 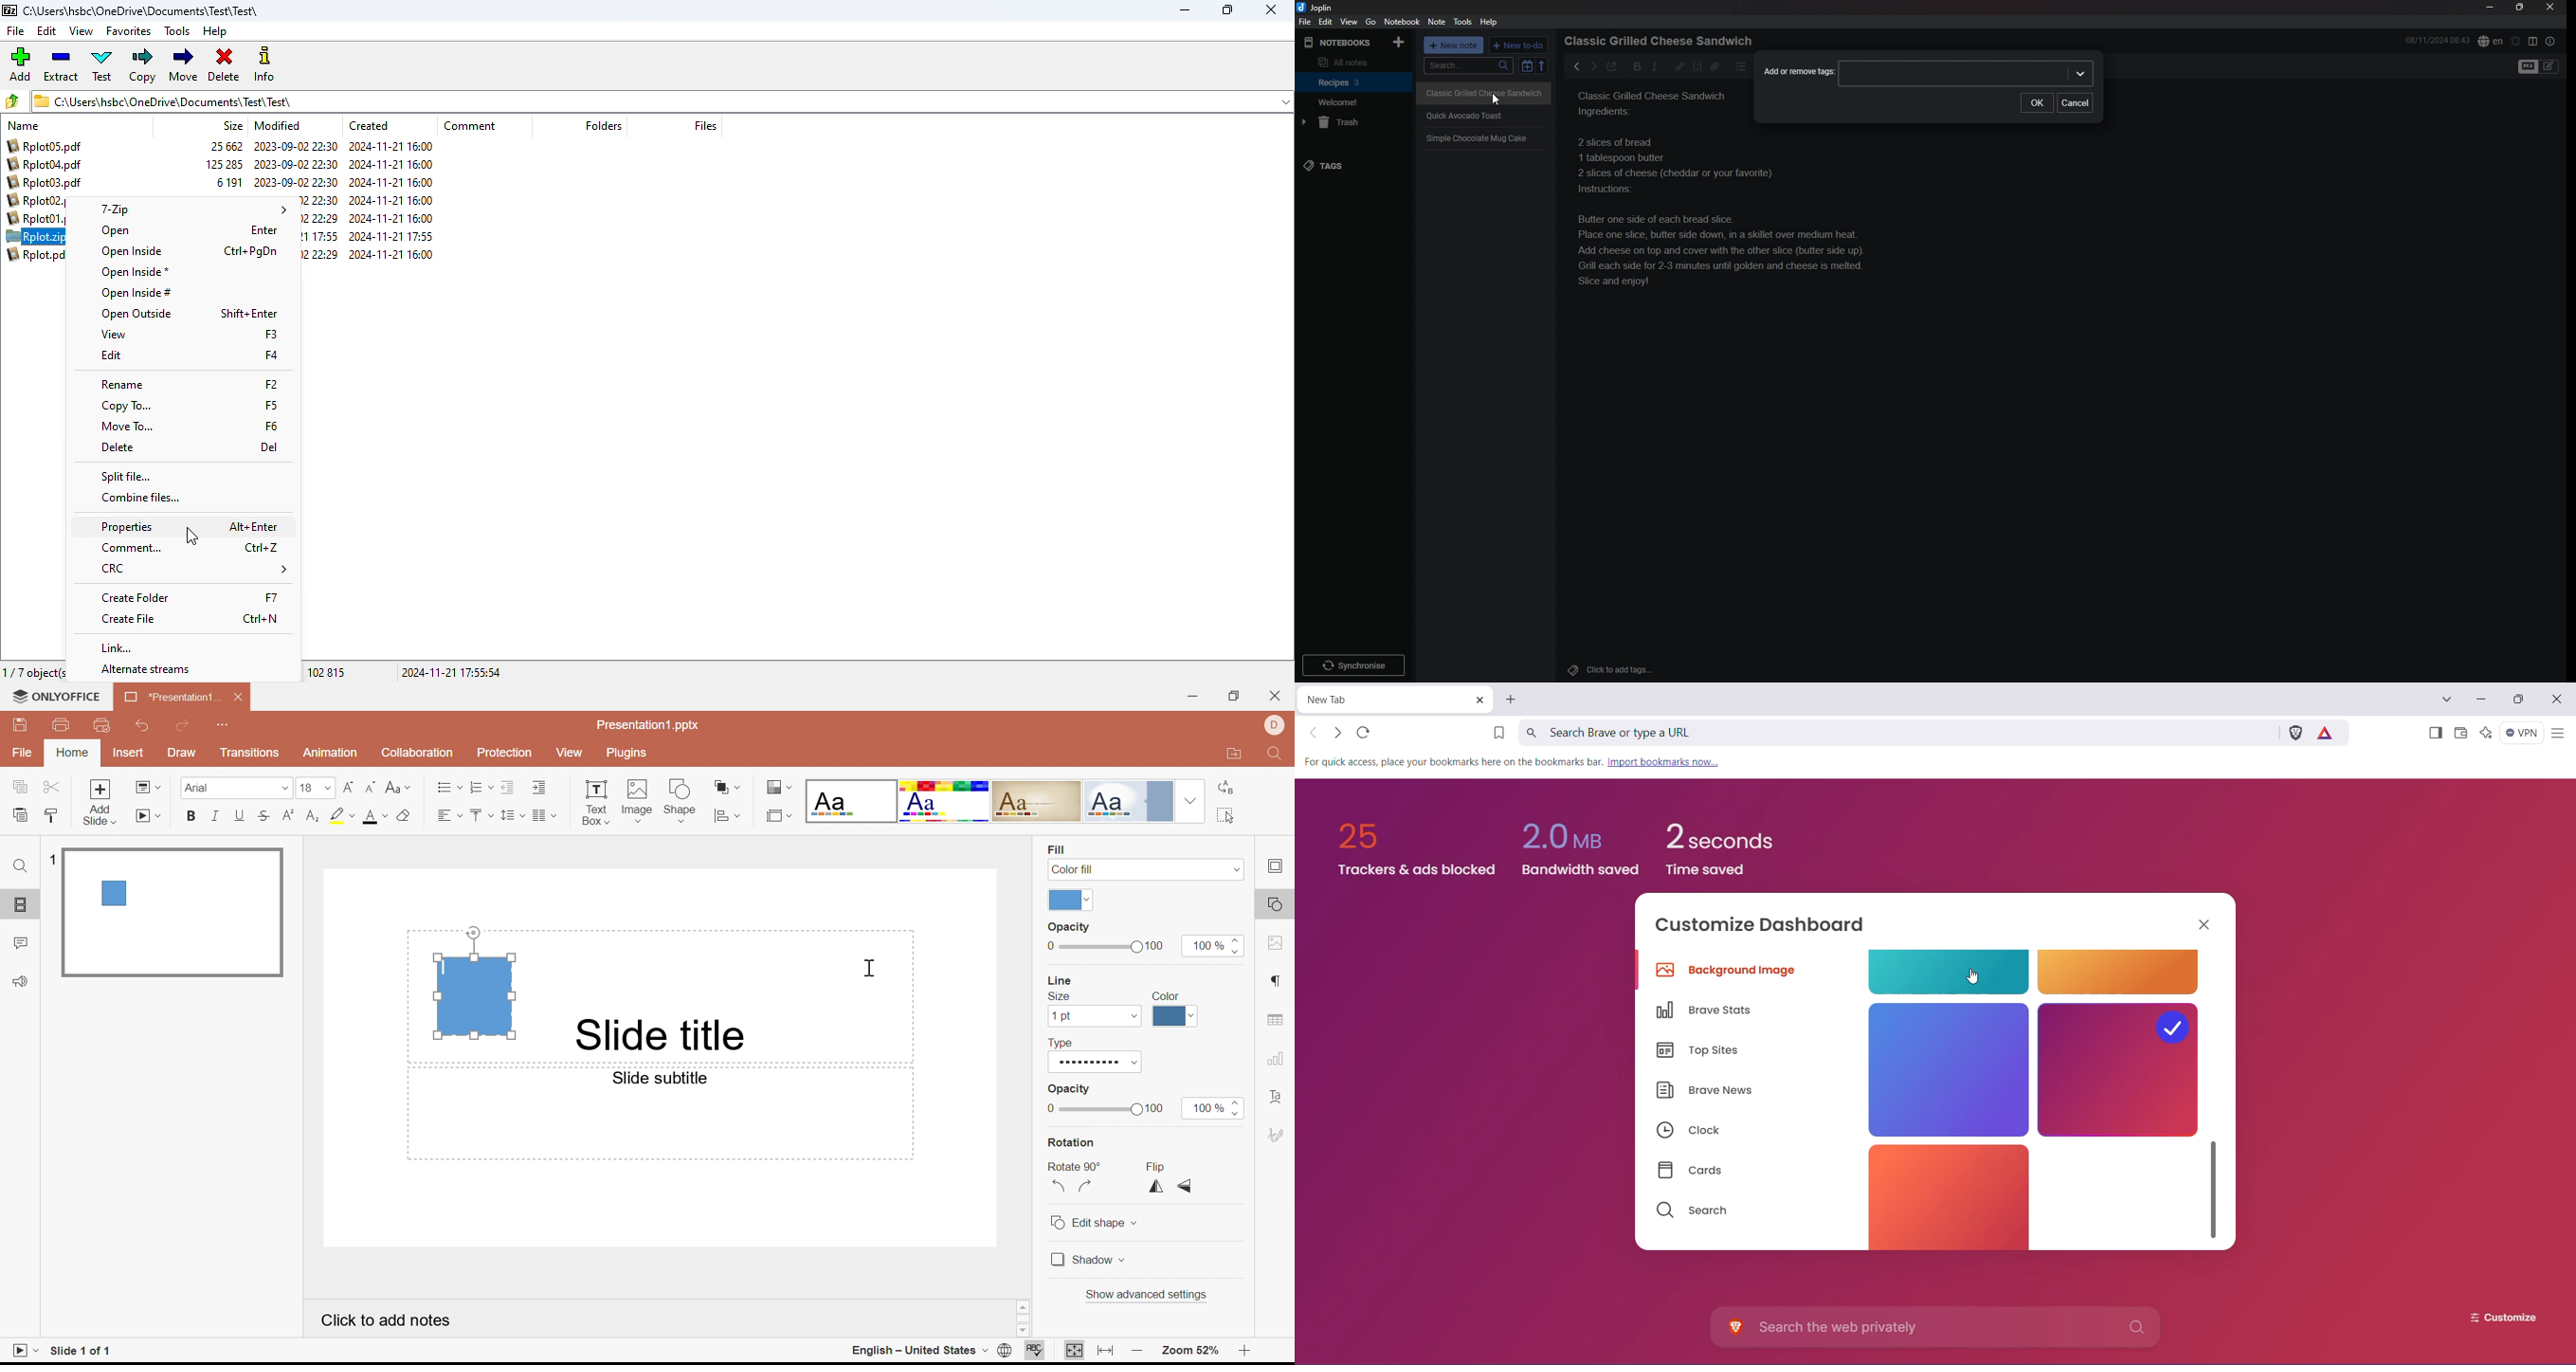 What do you see at coordinates (2490, 40) in the screenshot?
I see `spell check` at bounding box center [2490, 40].